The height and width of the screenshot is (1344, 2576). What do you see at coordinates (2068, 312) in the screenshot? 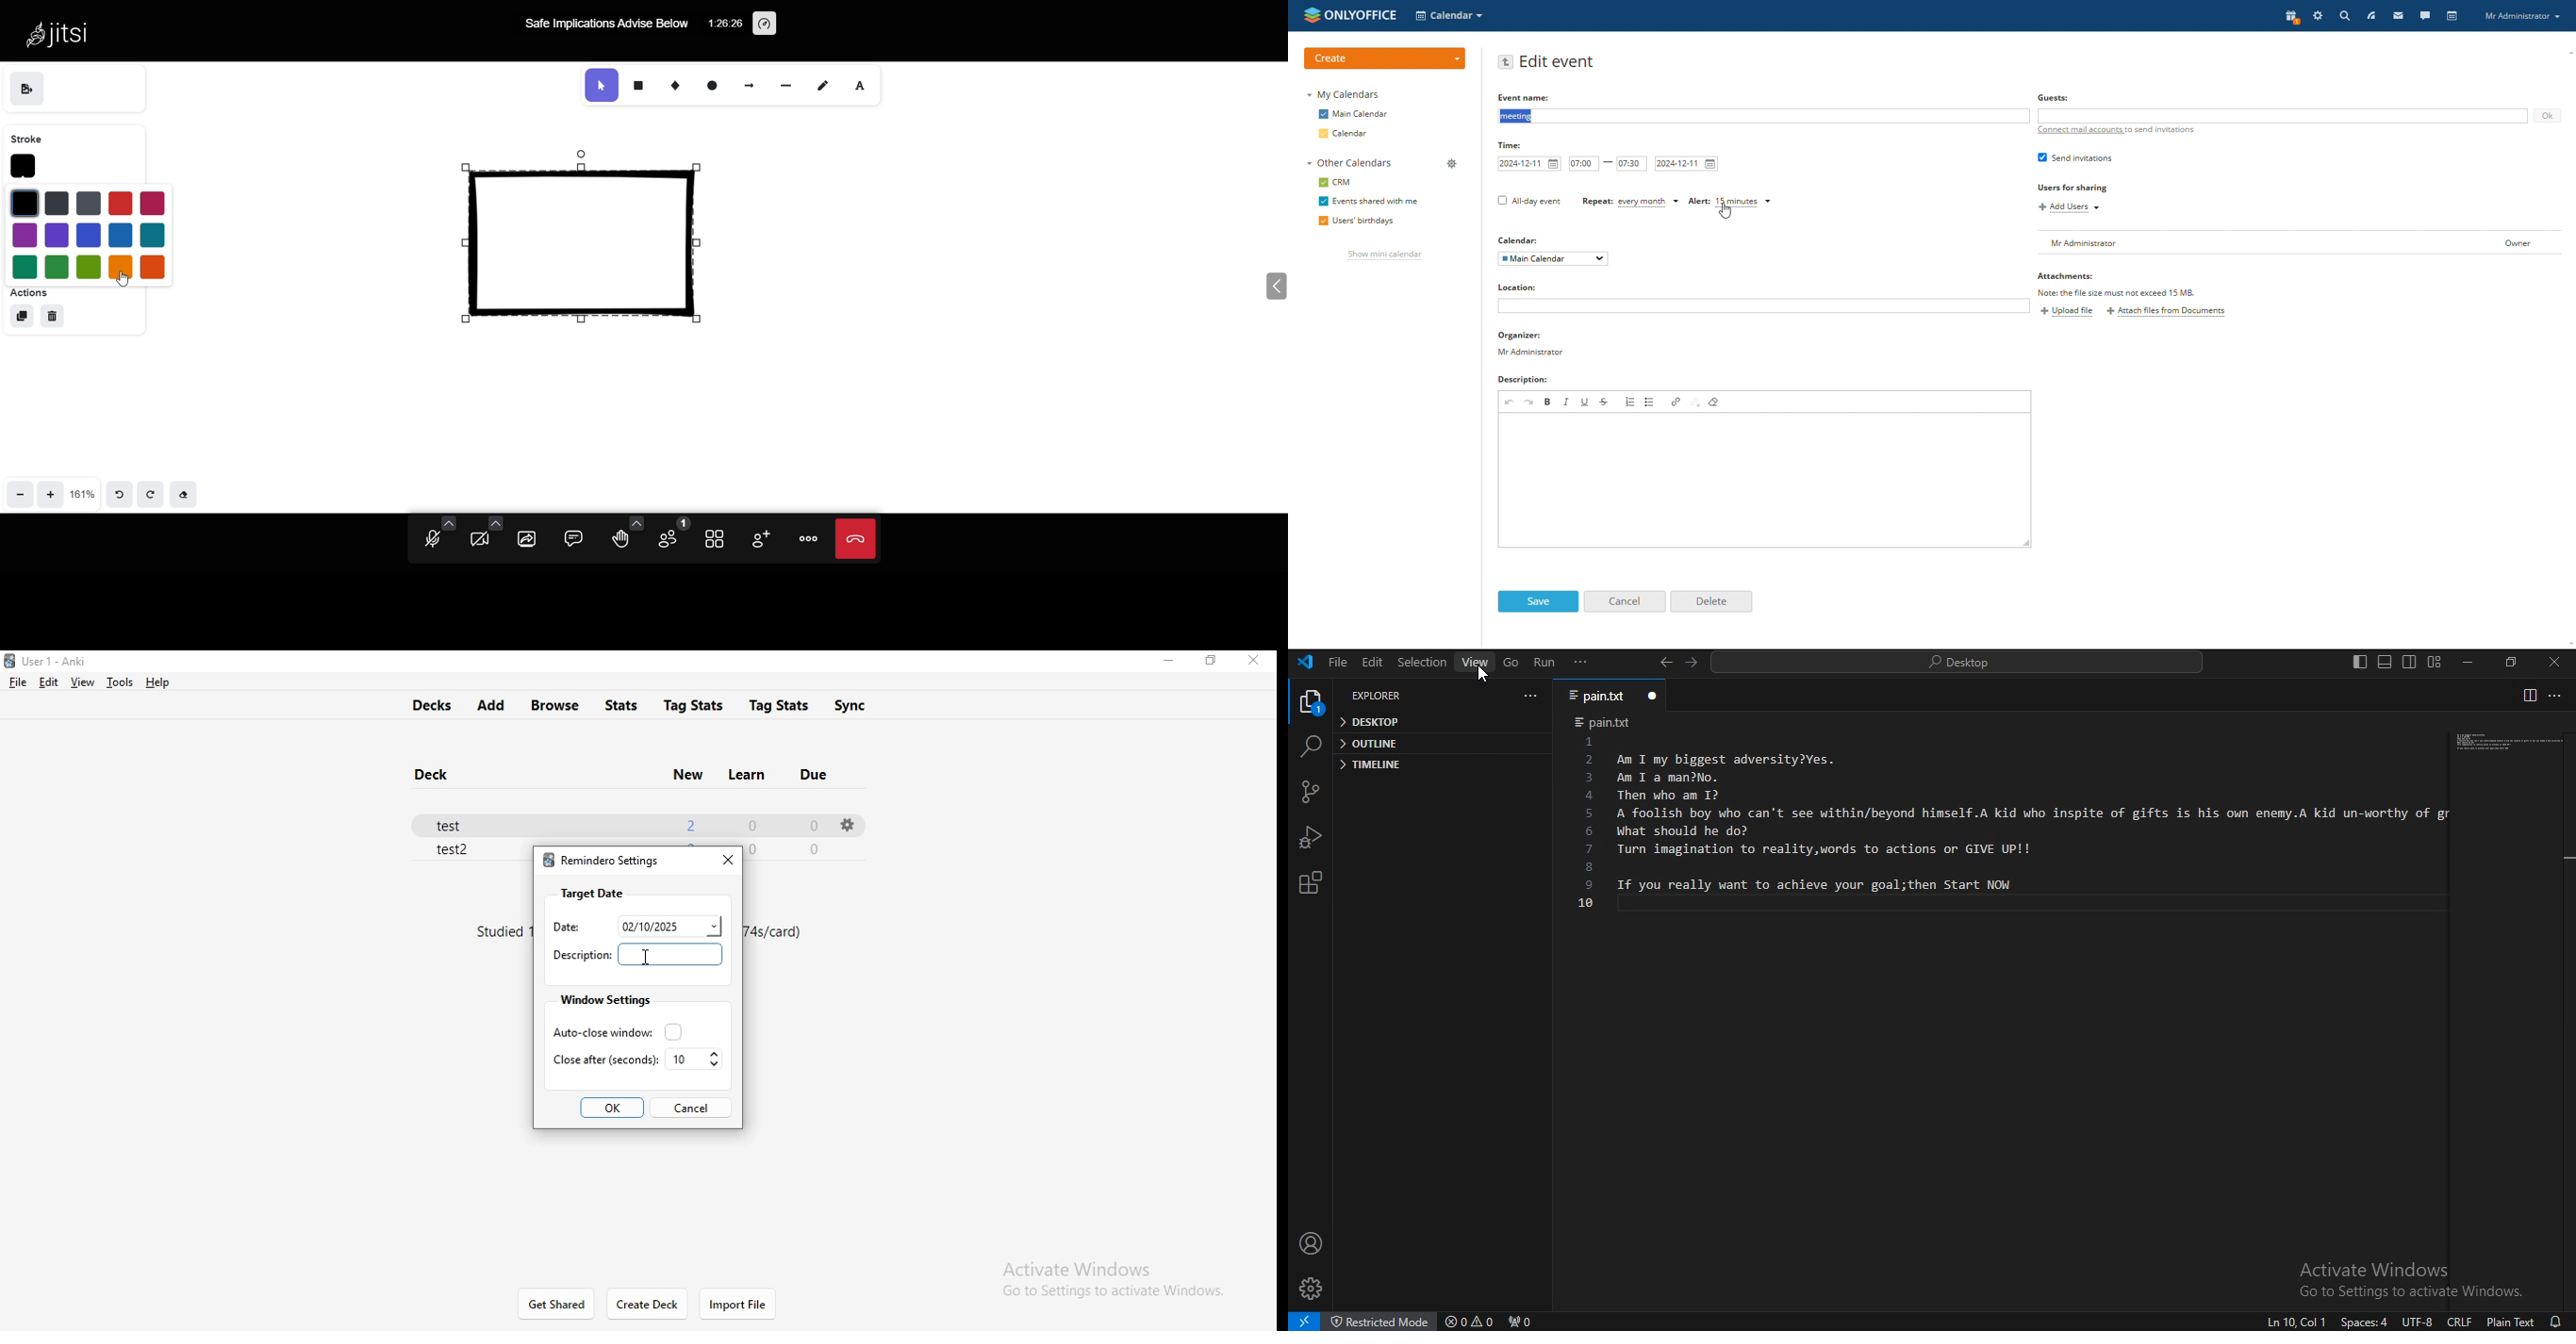
I see `upload file` at bounding box center [2068, 312].